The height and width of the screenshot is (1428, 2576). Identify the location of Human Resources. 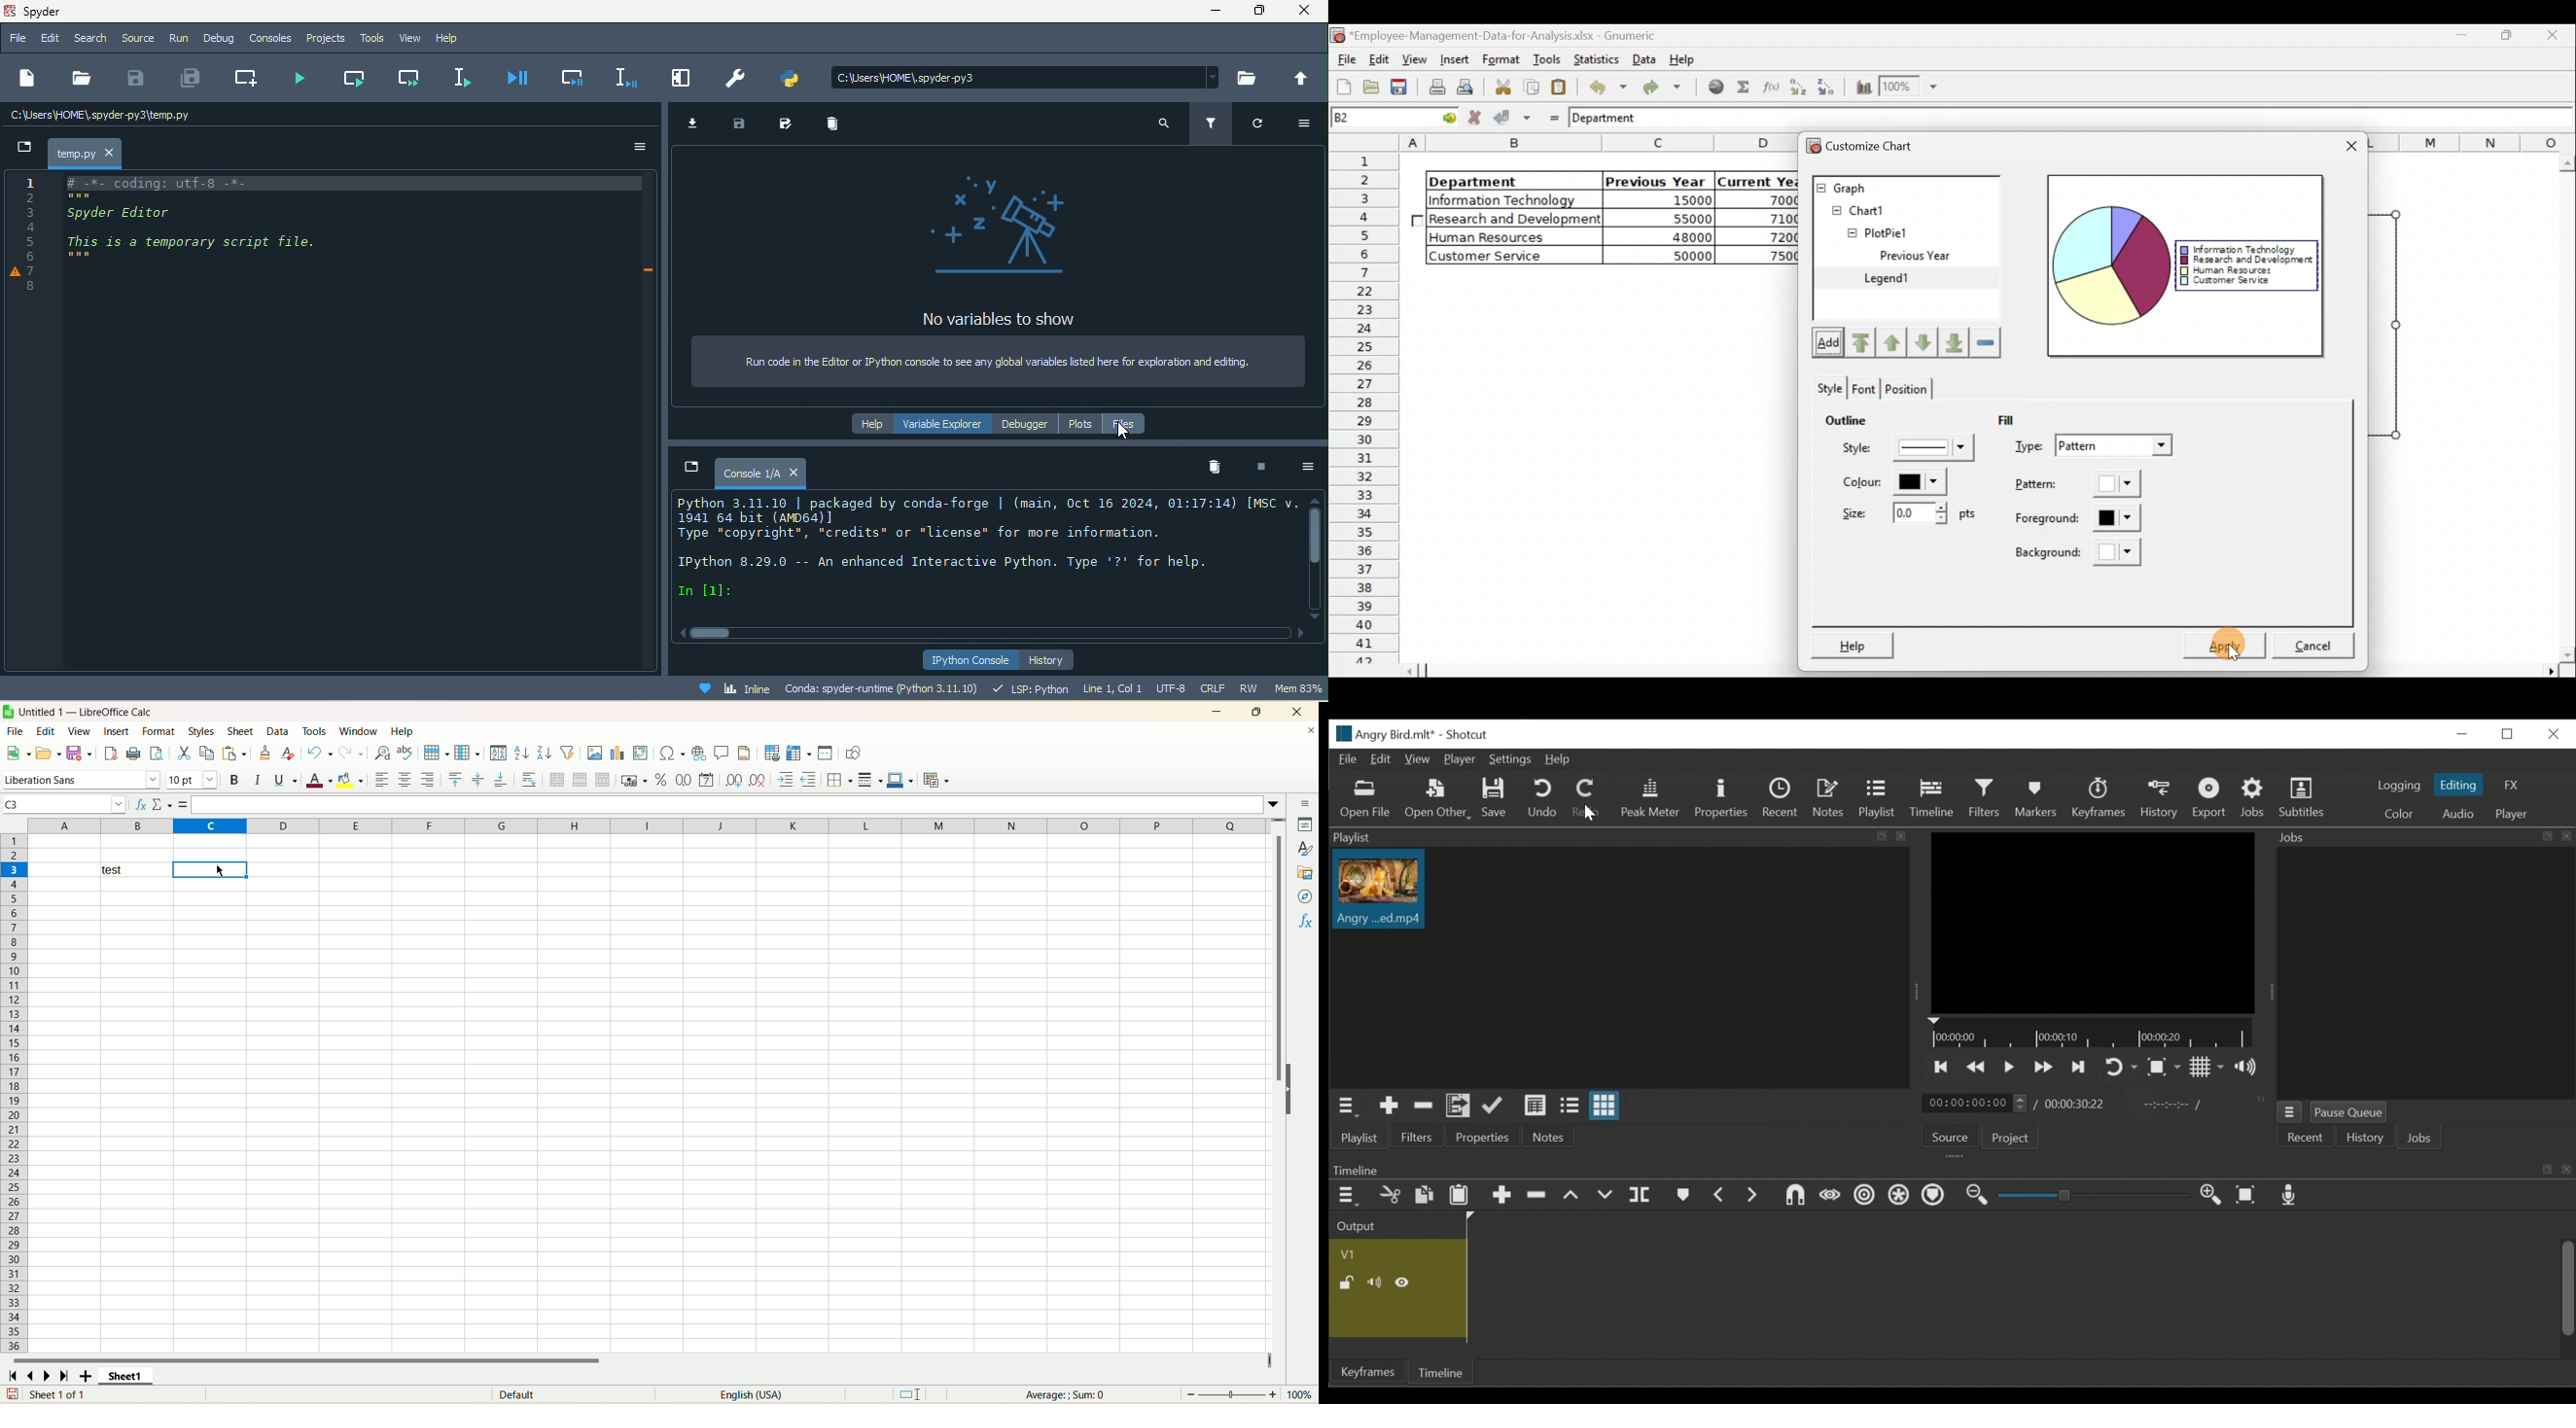
(2226, 271).